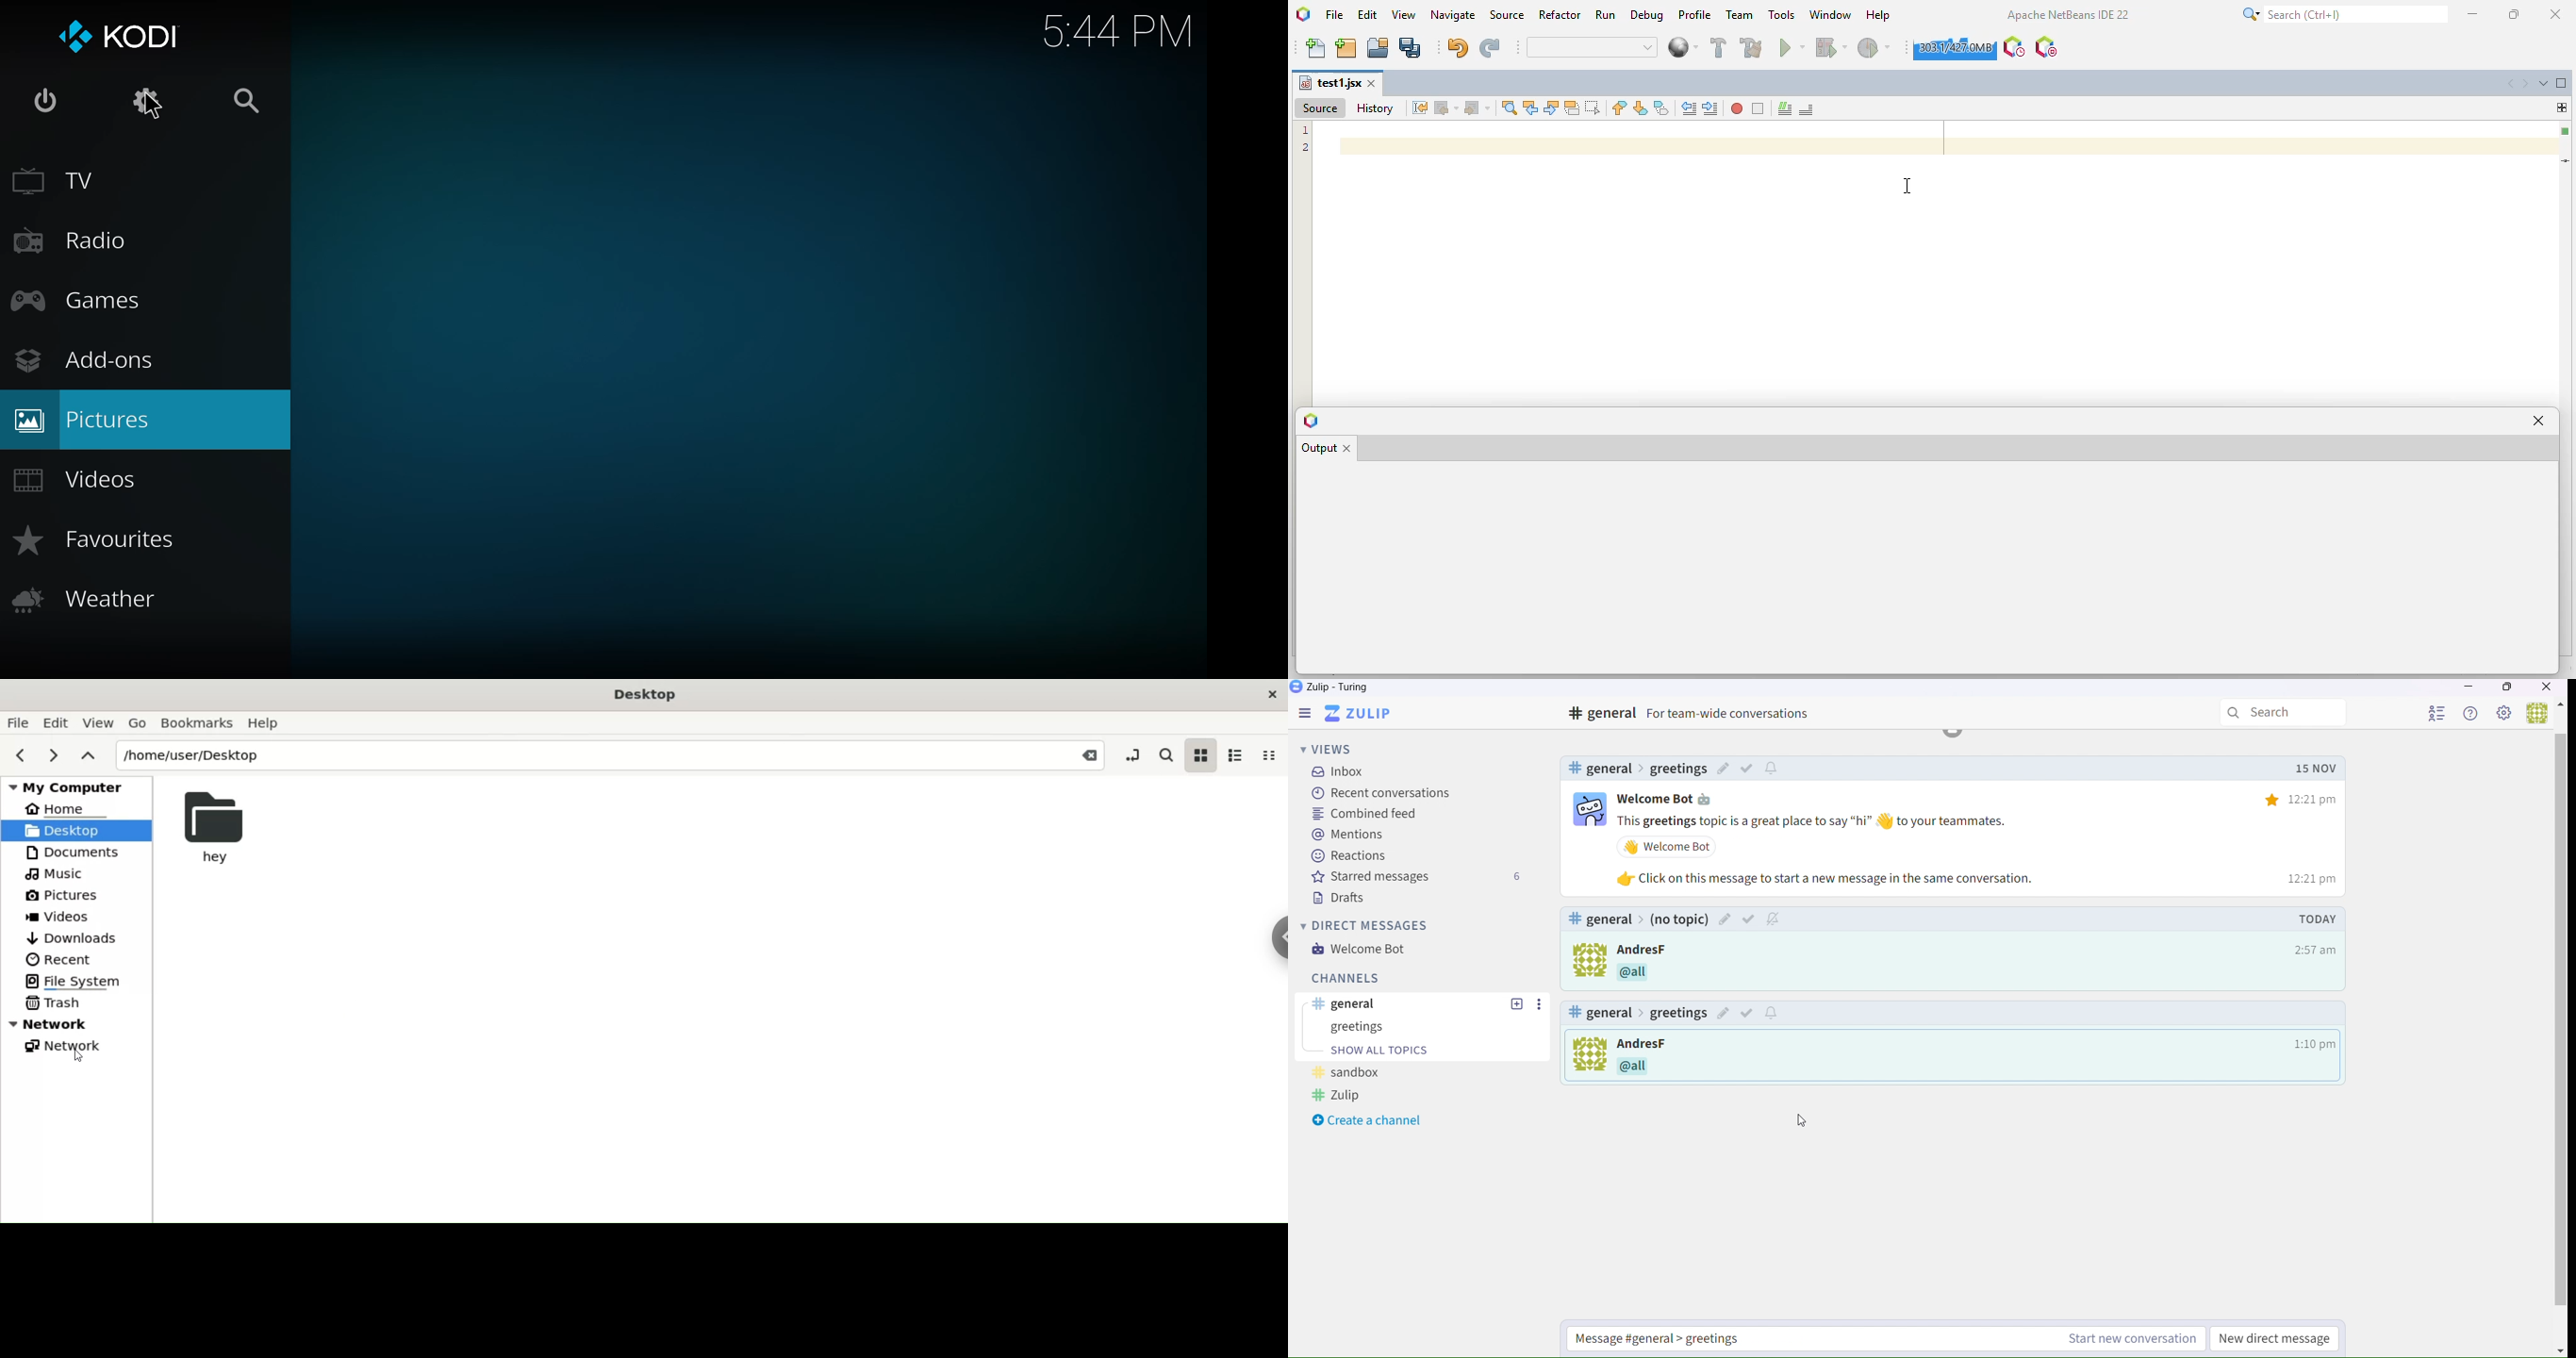 The height and width of the screenshot is (1372, 2576). Describe the element at coordinates (1907, 185) in the screenshot. I see `cursor` at that location.